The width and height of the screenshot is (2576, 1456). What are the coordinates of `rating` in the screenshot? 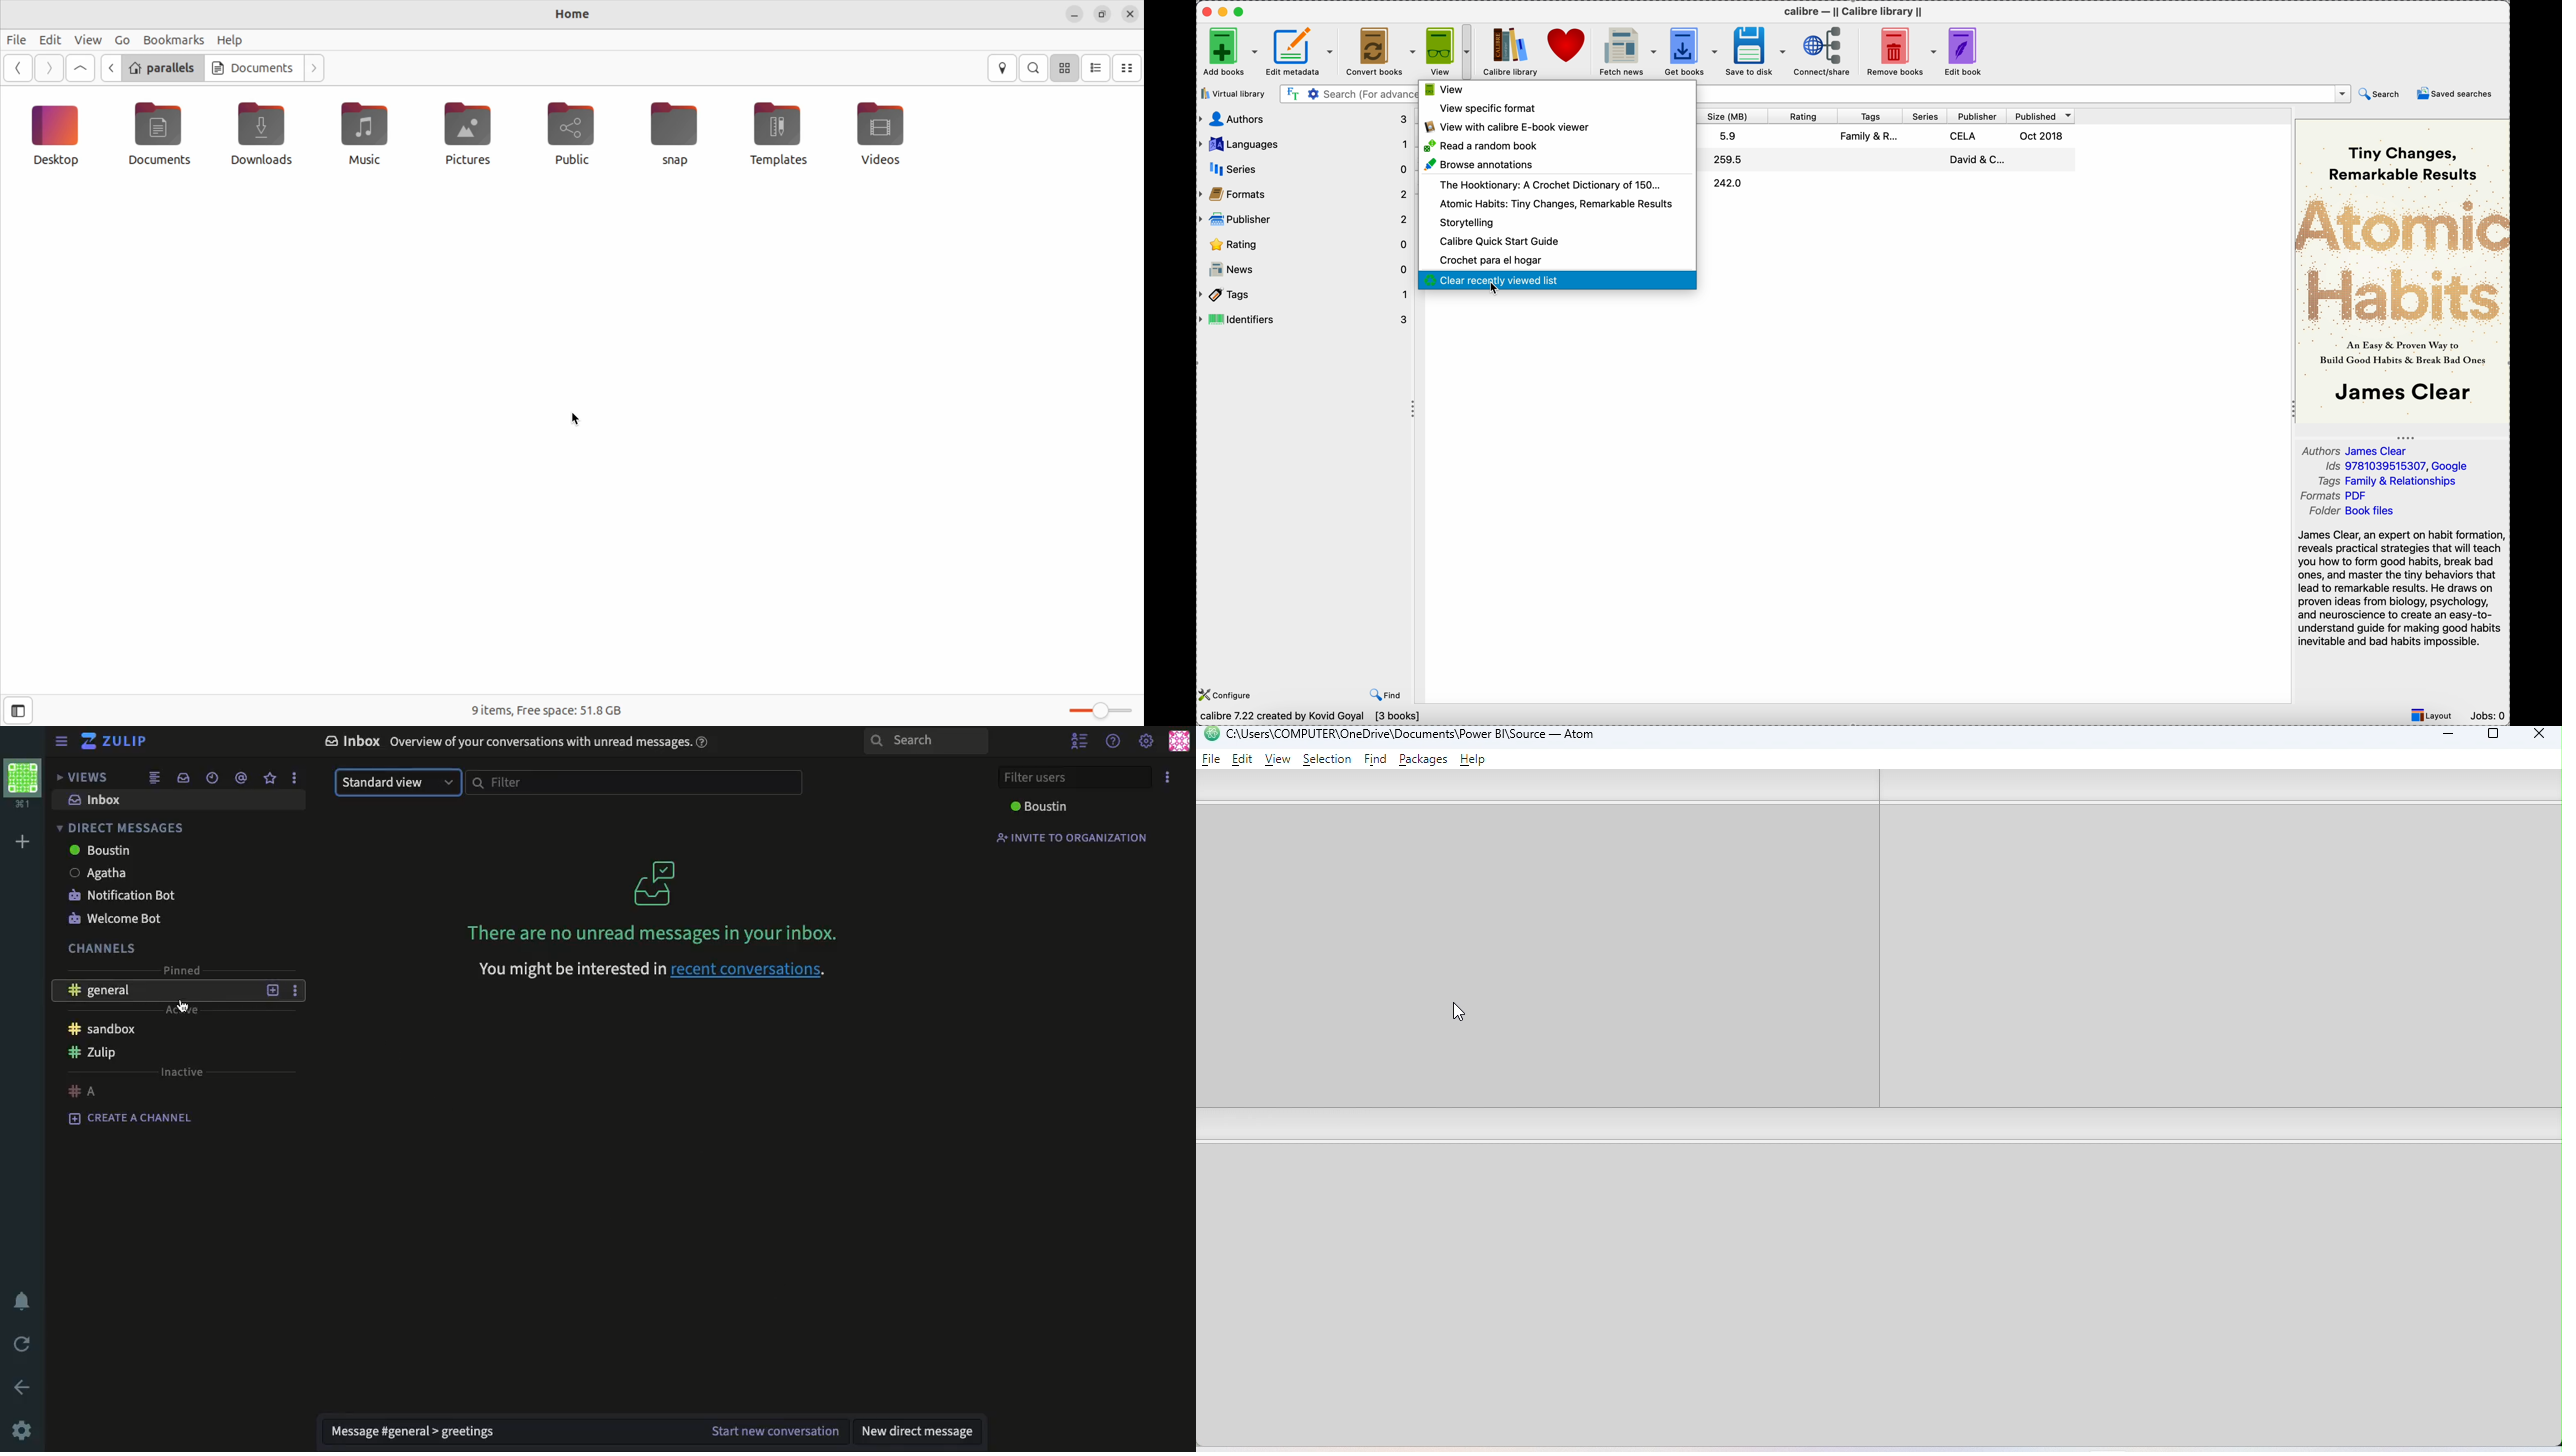 It's located at (1304, 243).